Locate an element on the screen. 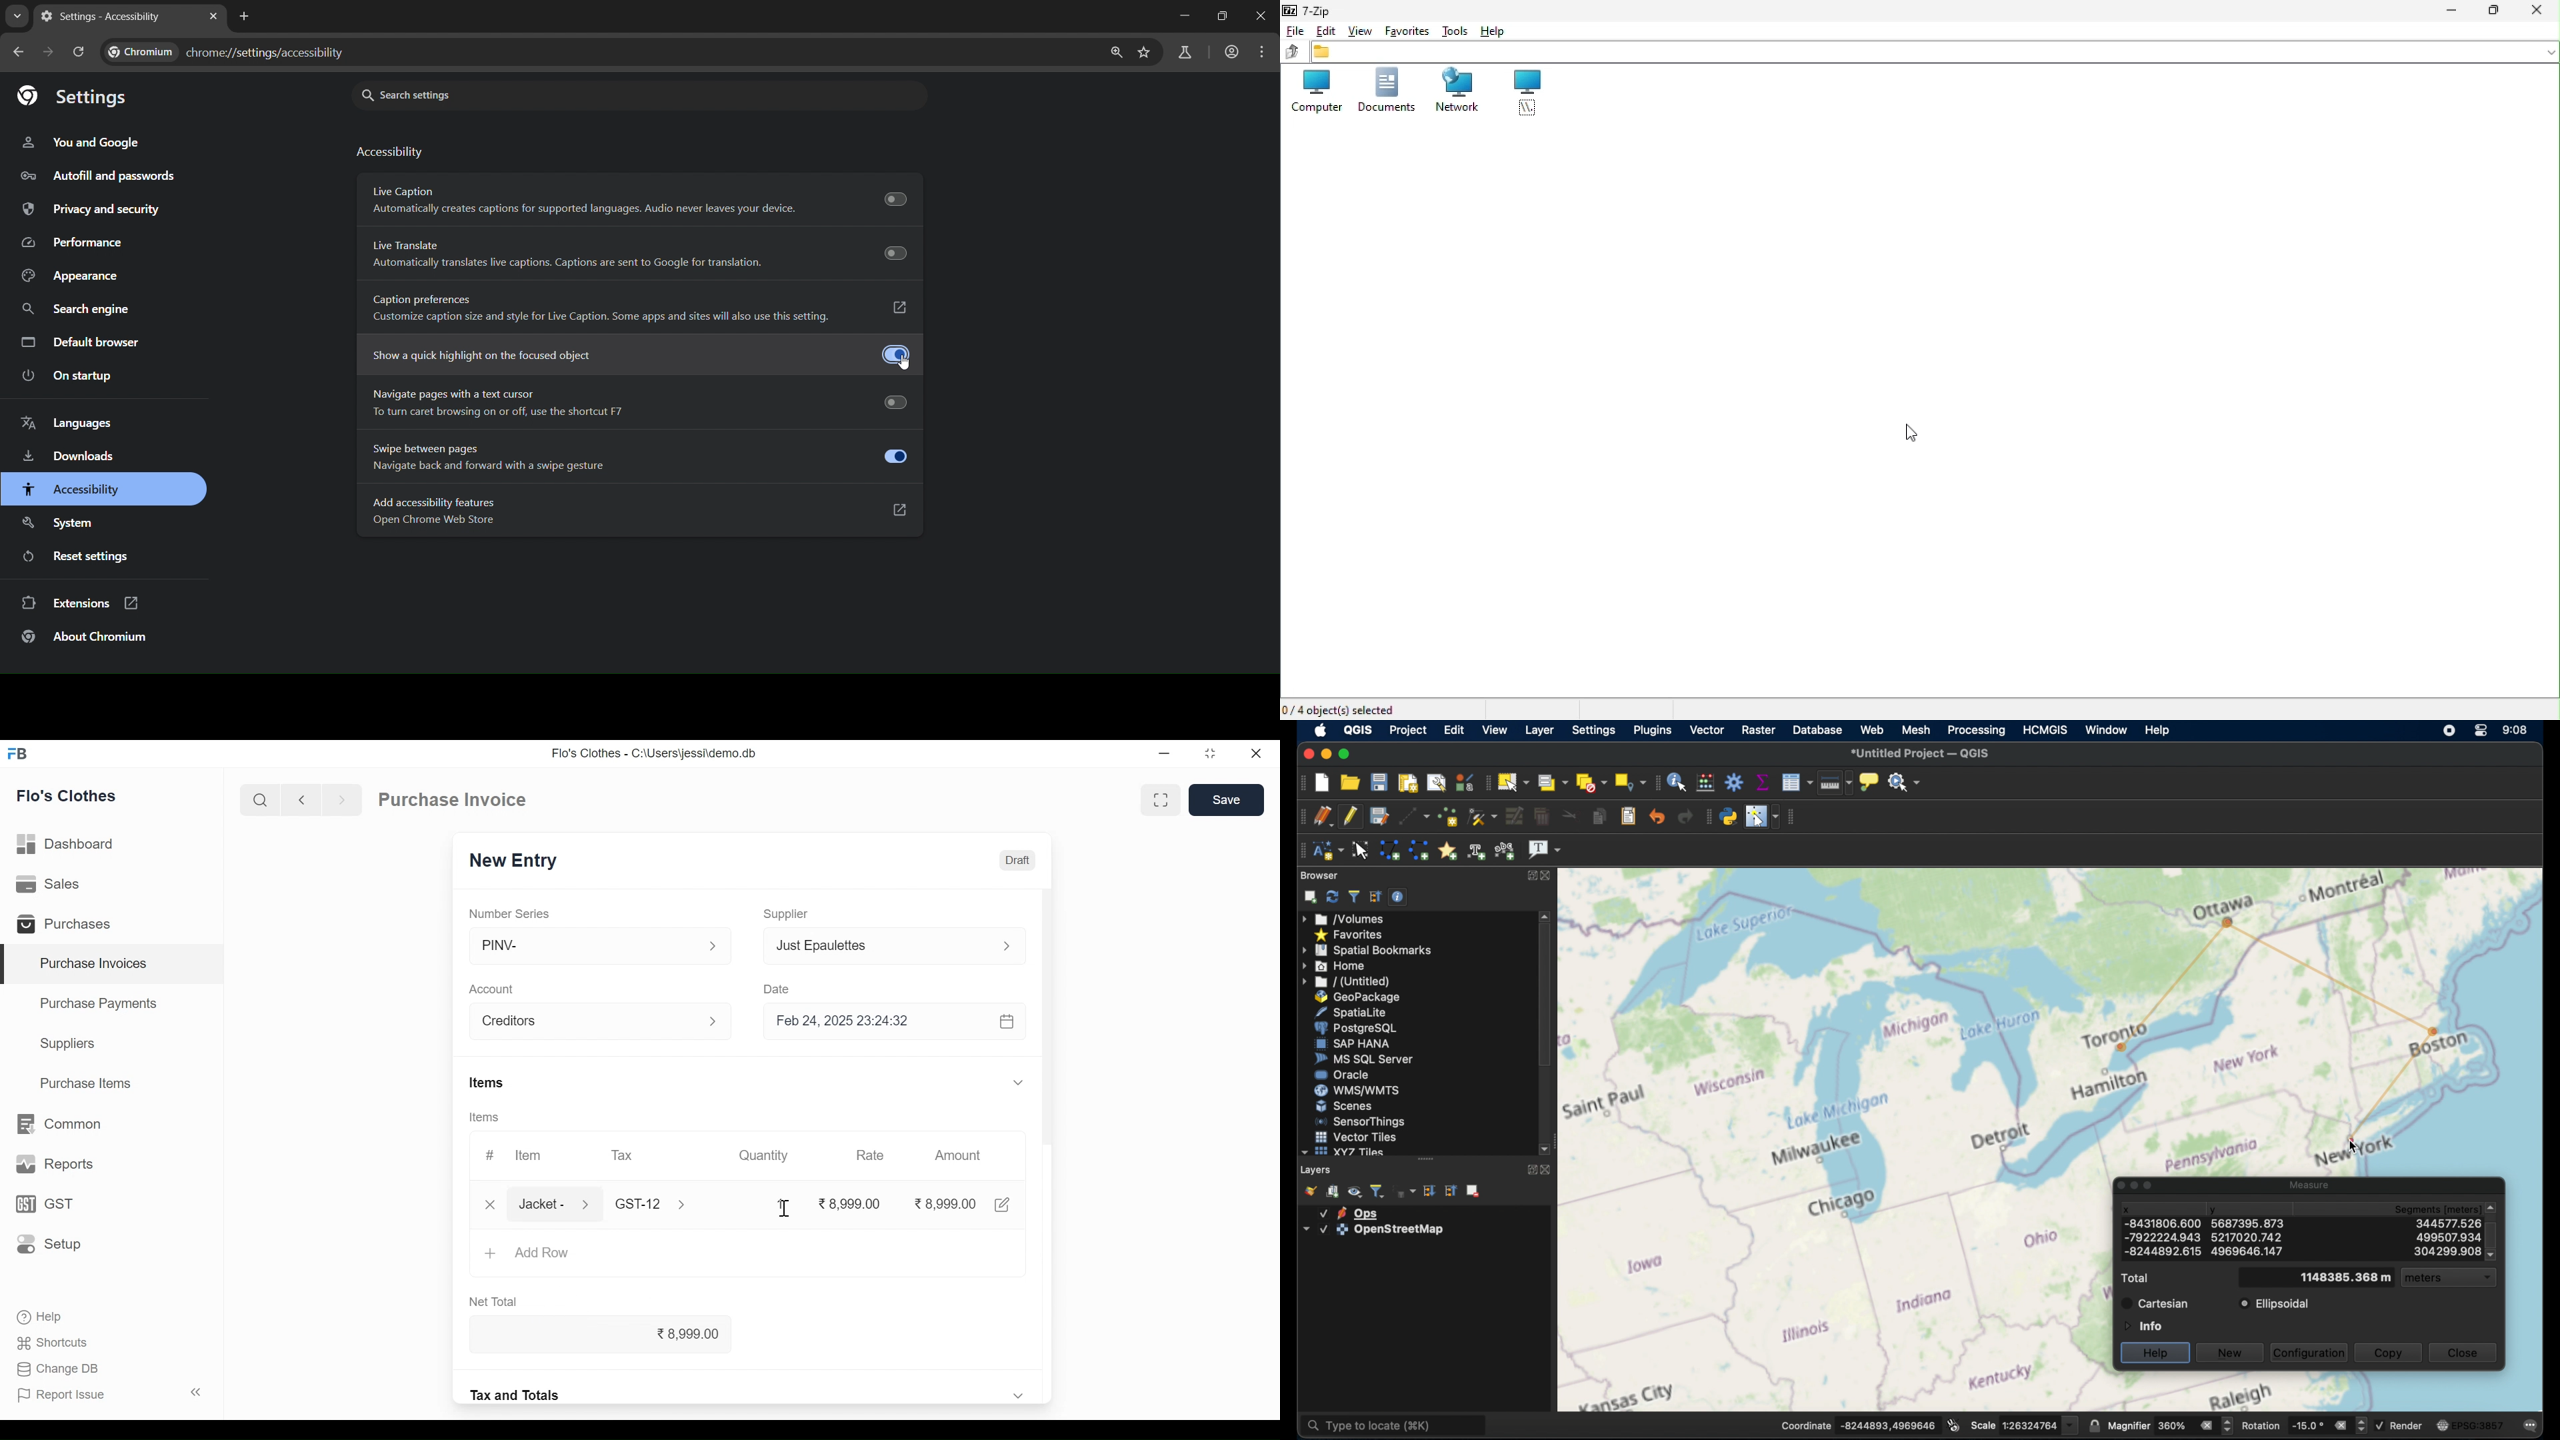 Image resolution: width=2576 pixels, height=1456 pixels. Items is located at coordinates (483, 1117).